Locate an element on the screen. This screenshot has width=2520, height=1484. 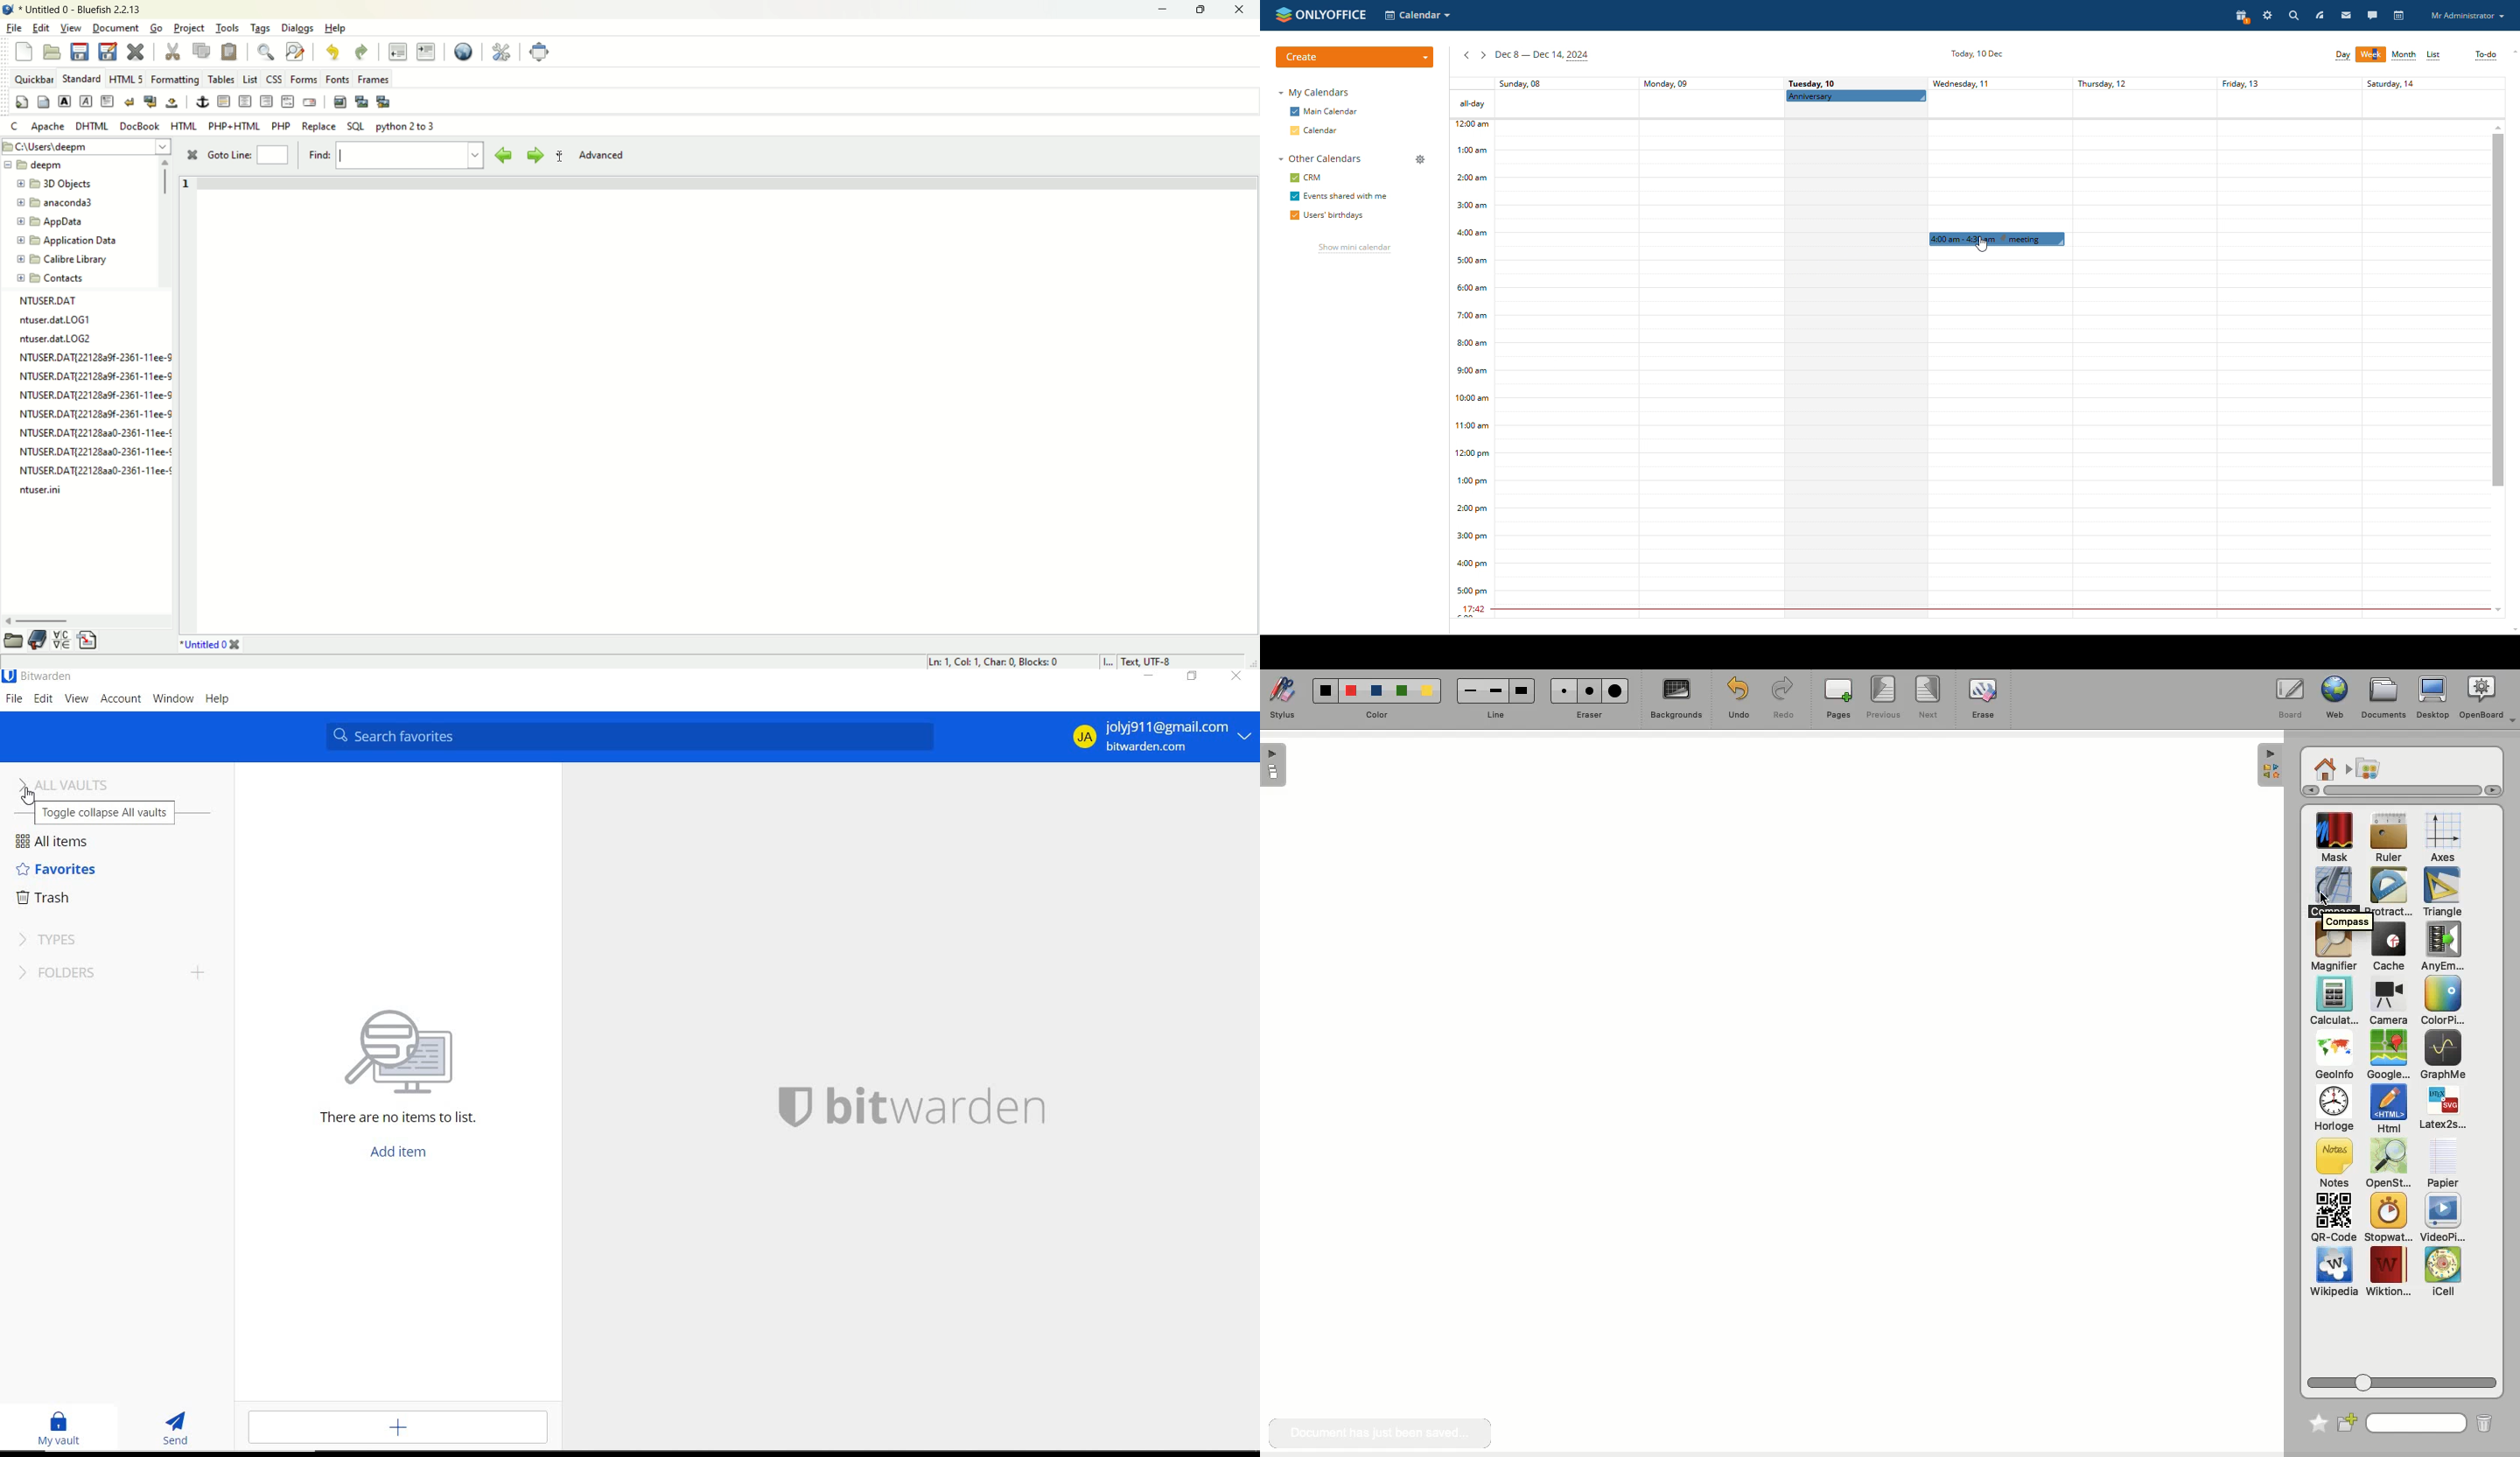
FAVORITES is located at coordinates (55, 870).